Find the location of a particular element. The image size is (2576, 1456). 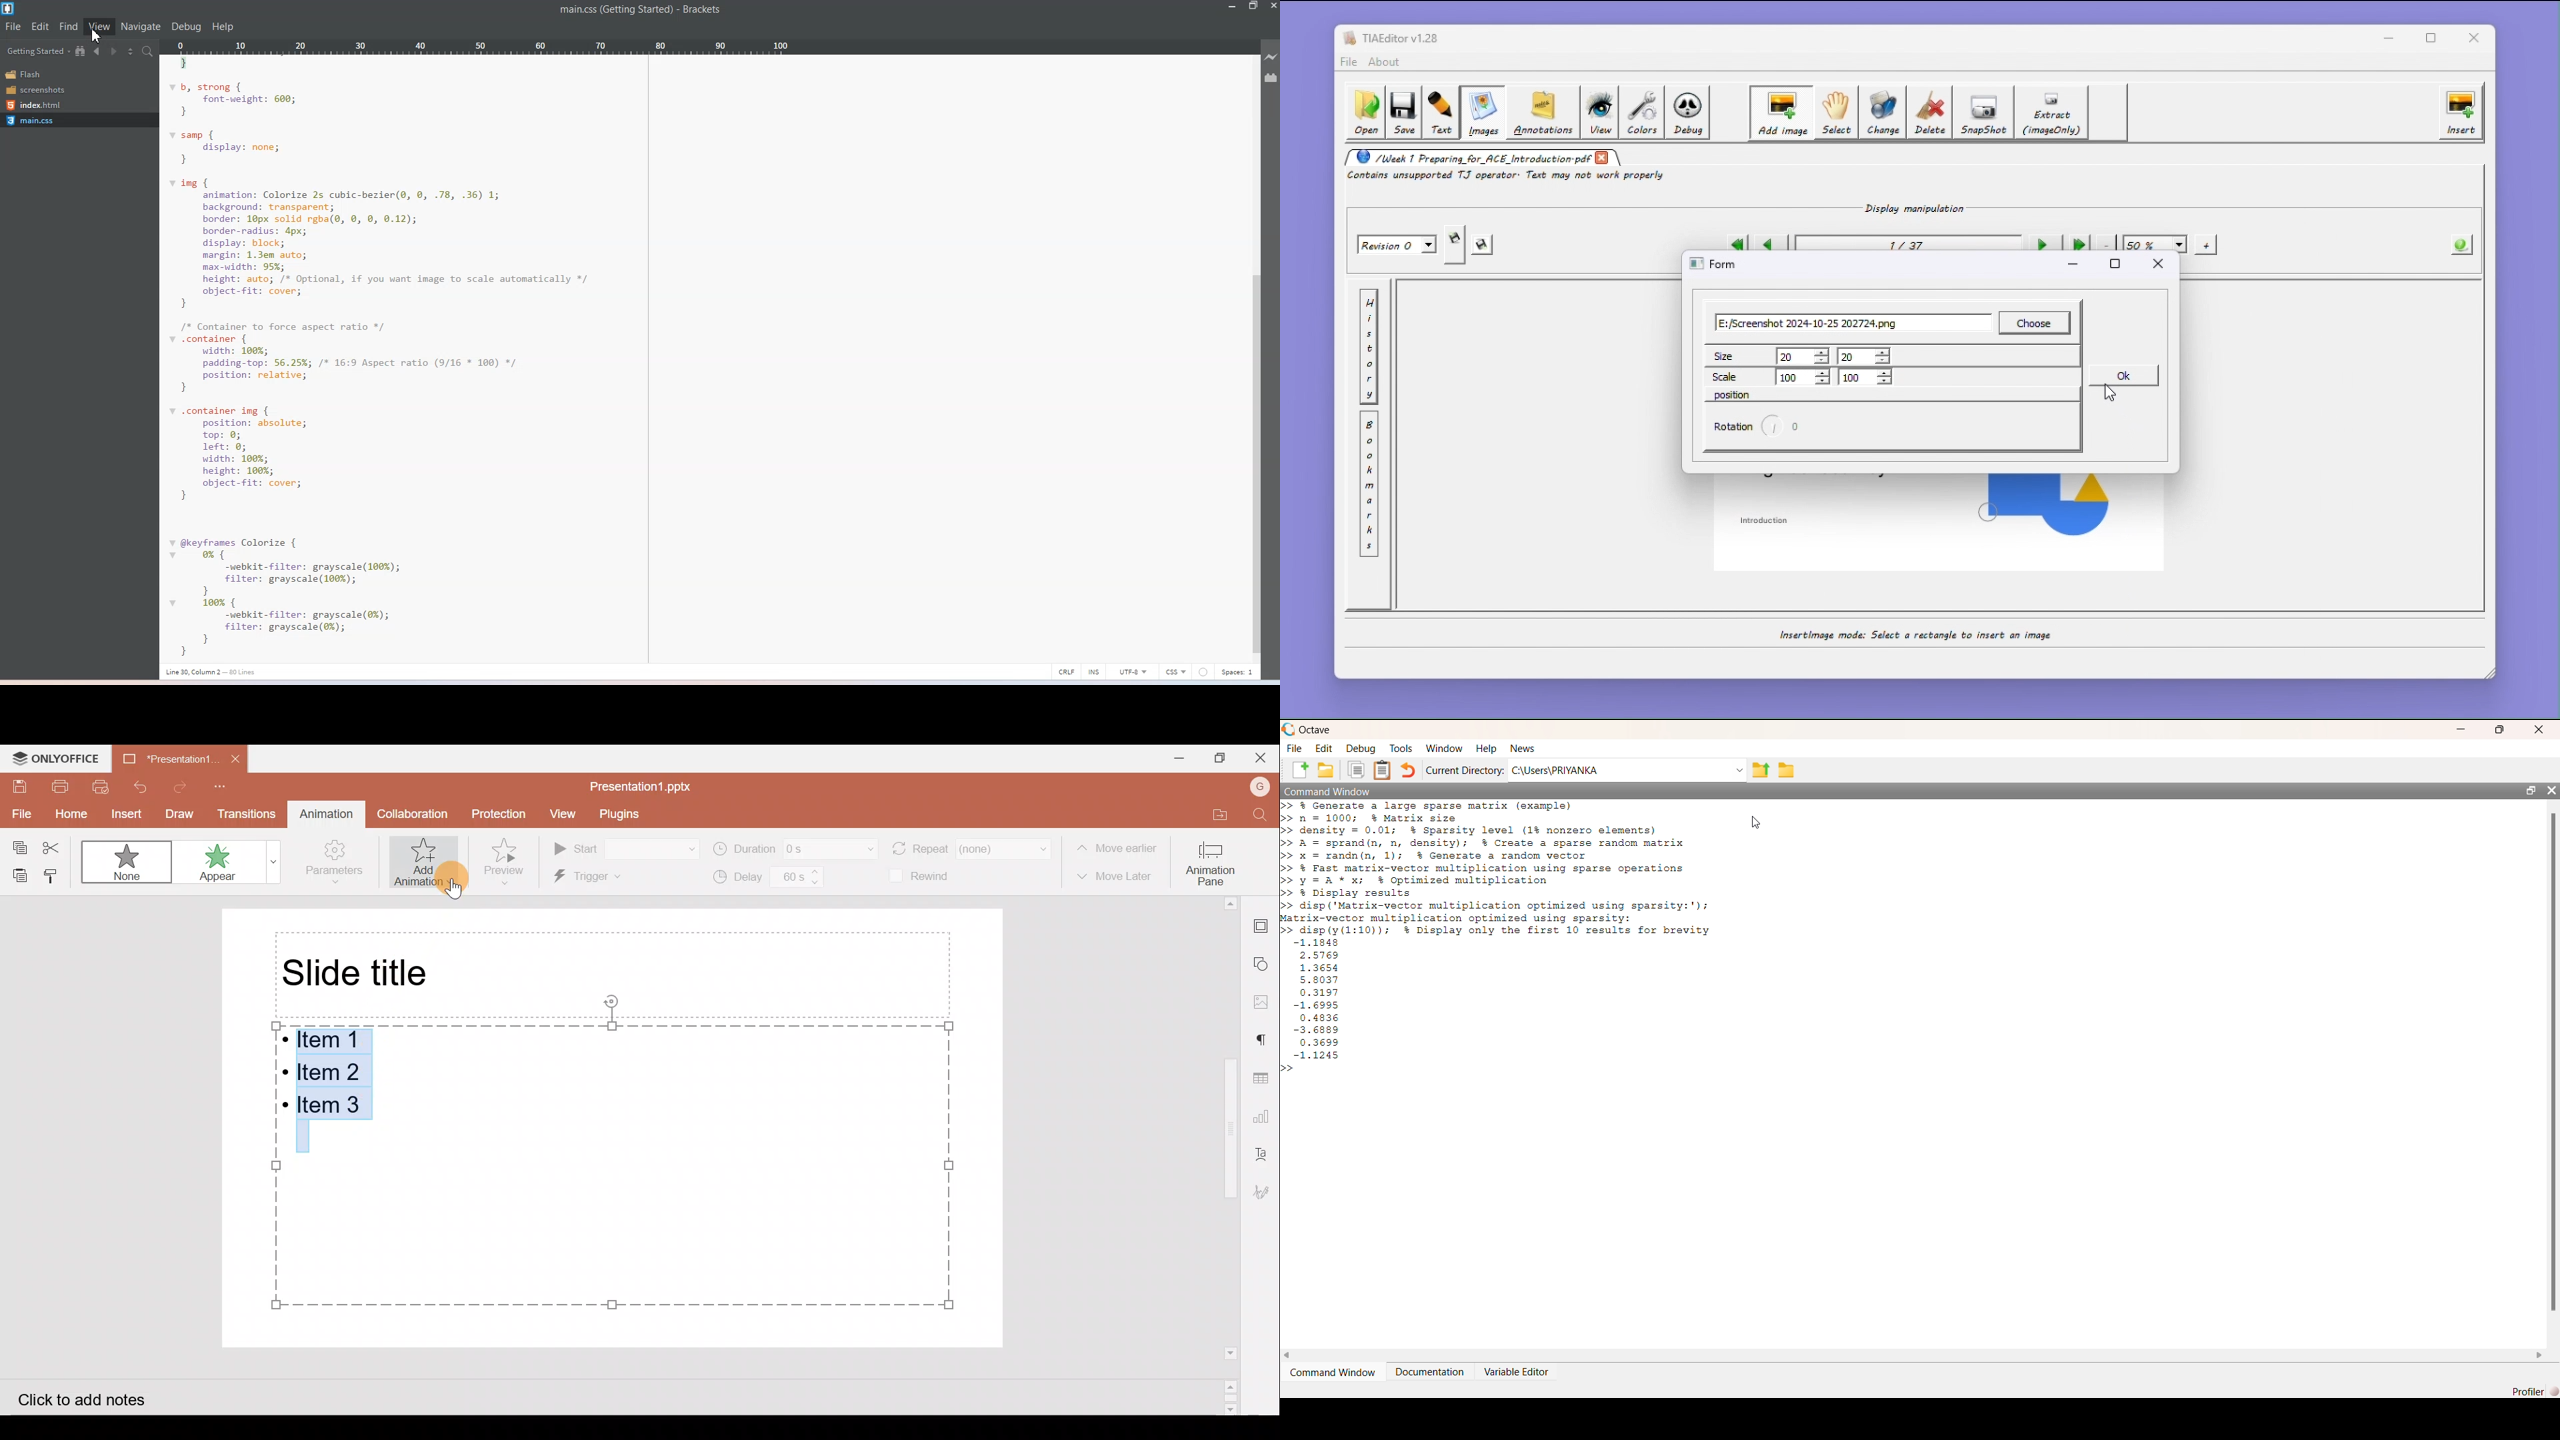

Customize quick access toolbar is located at coordinates (228, 785).